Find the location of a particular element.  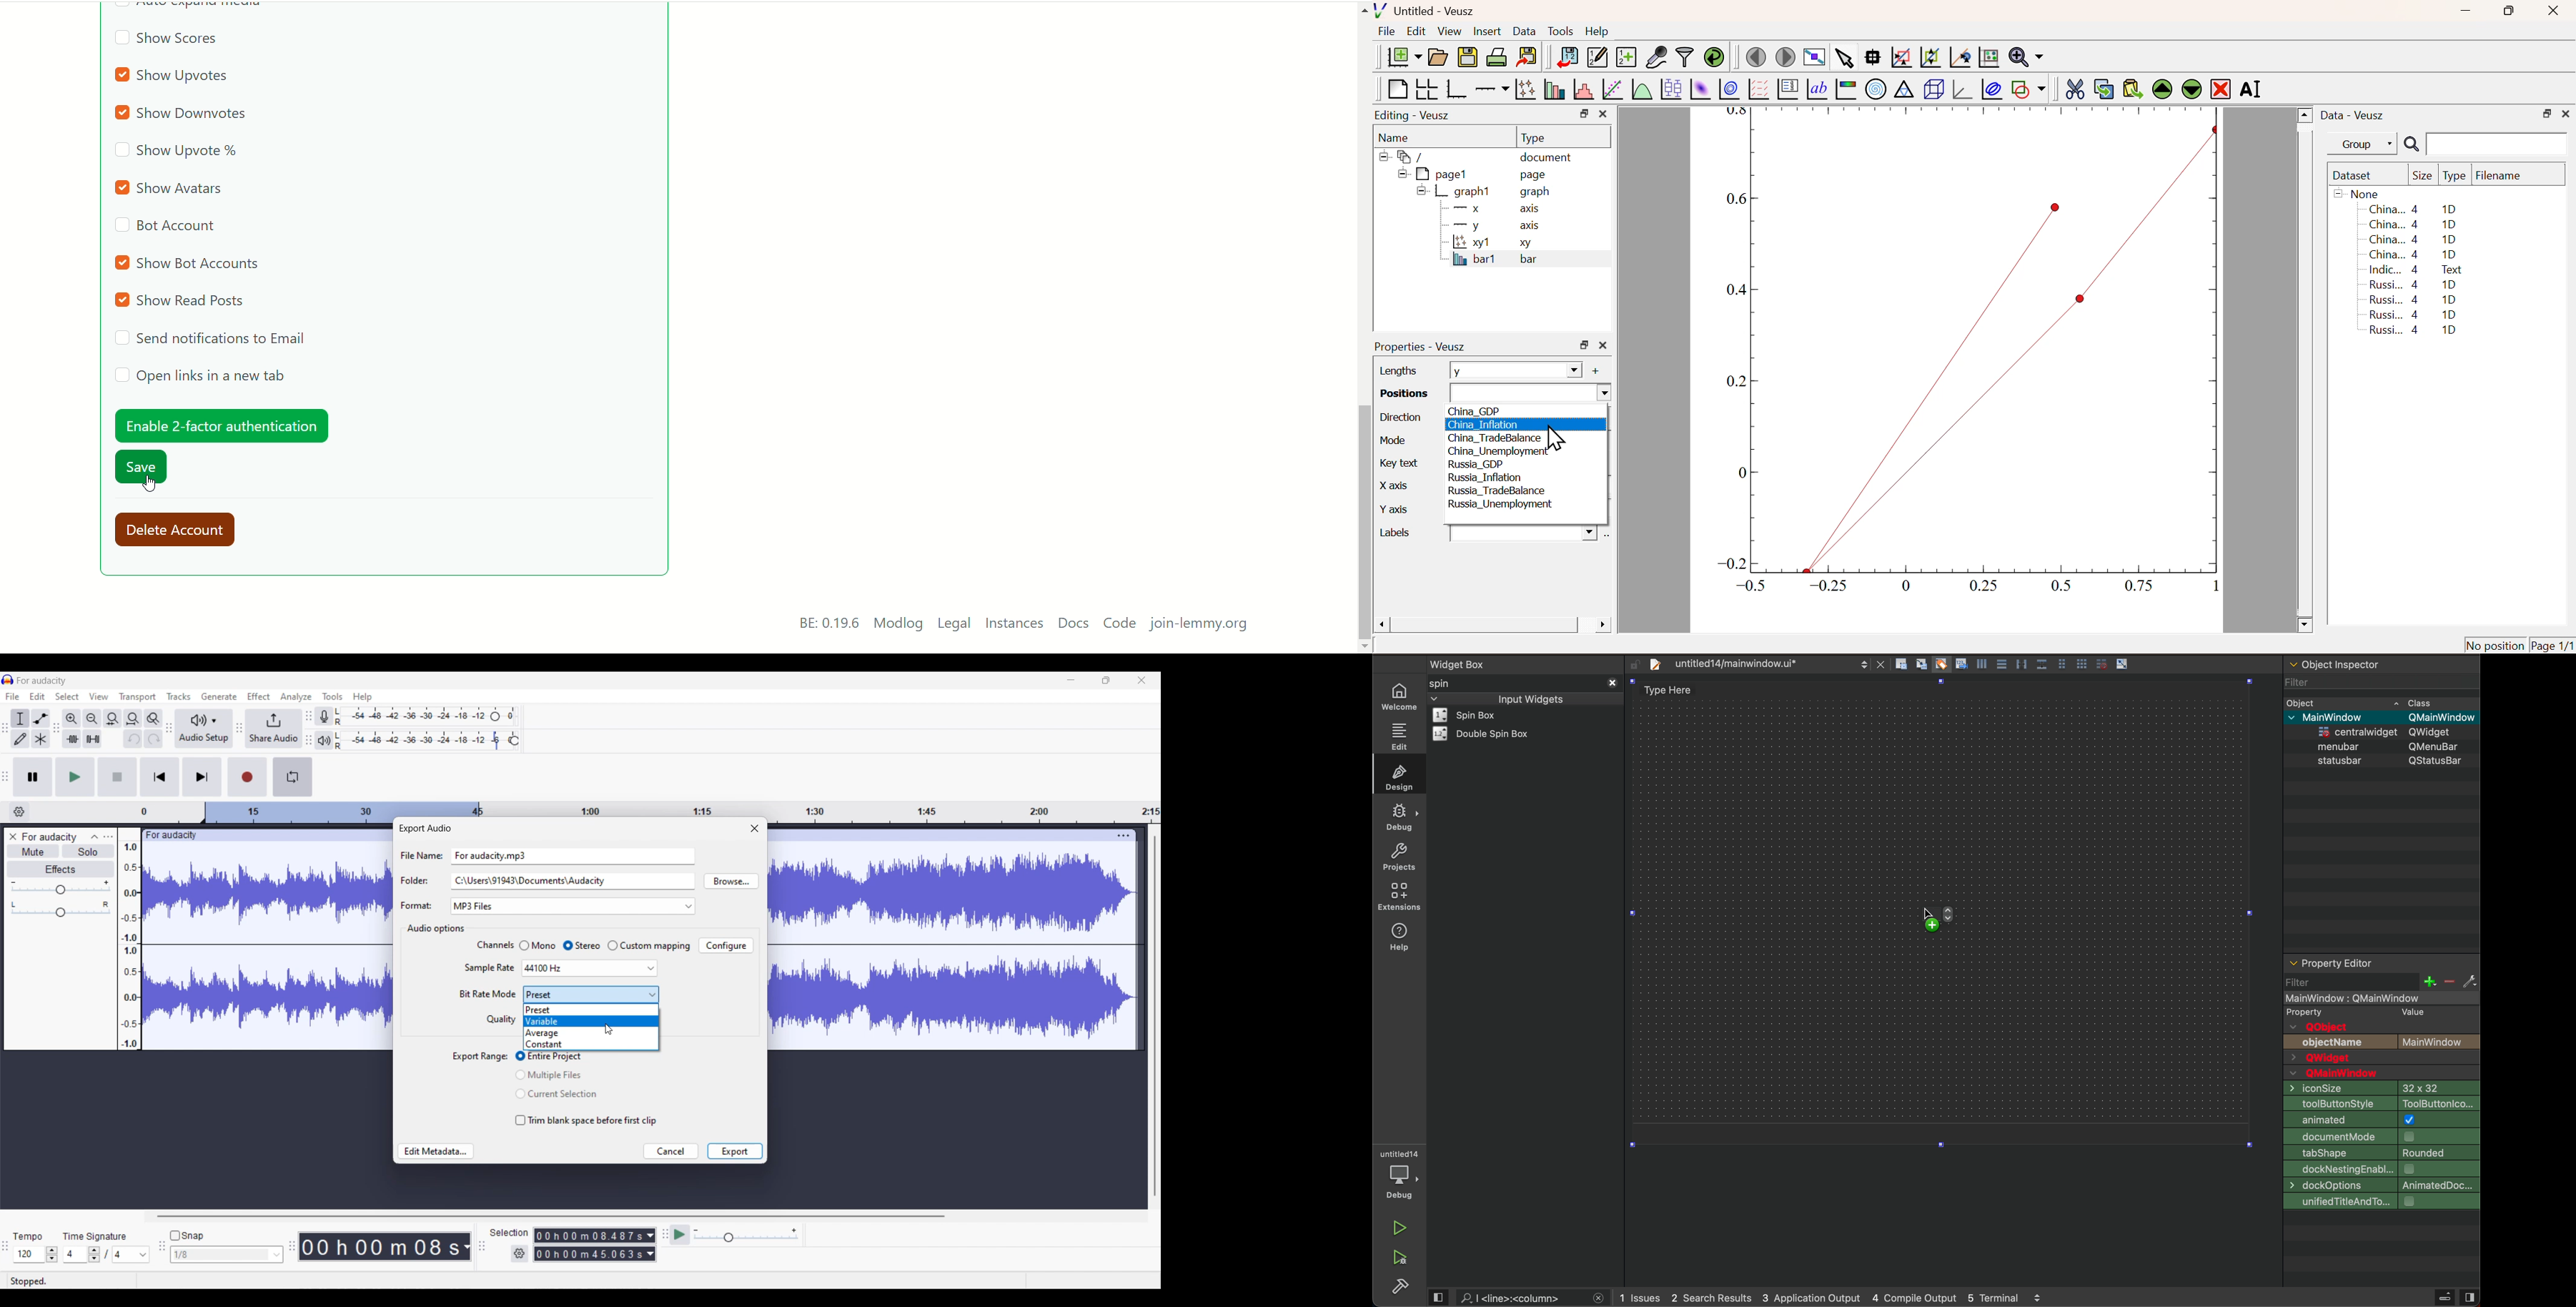

‘China_Unemployment” is located at coordinates (1500, 452).